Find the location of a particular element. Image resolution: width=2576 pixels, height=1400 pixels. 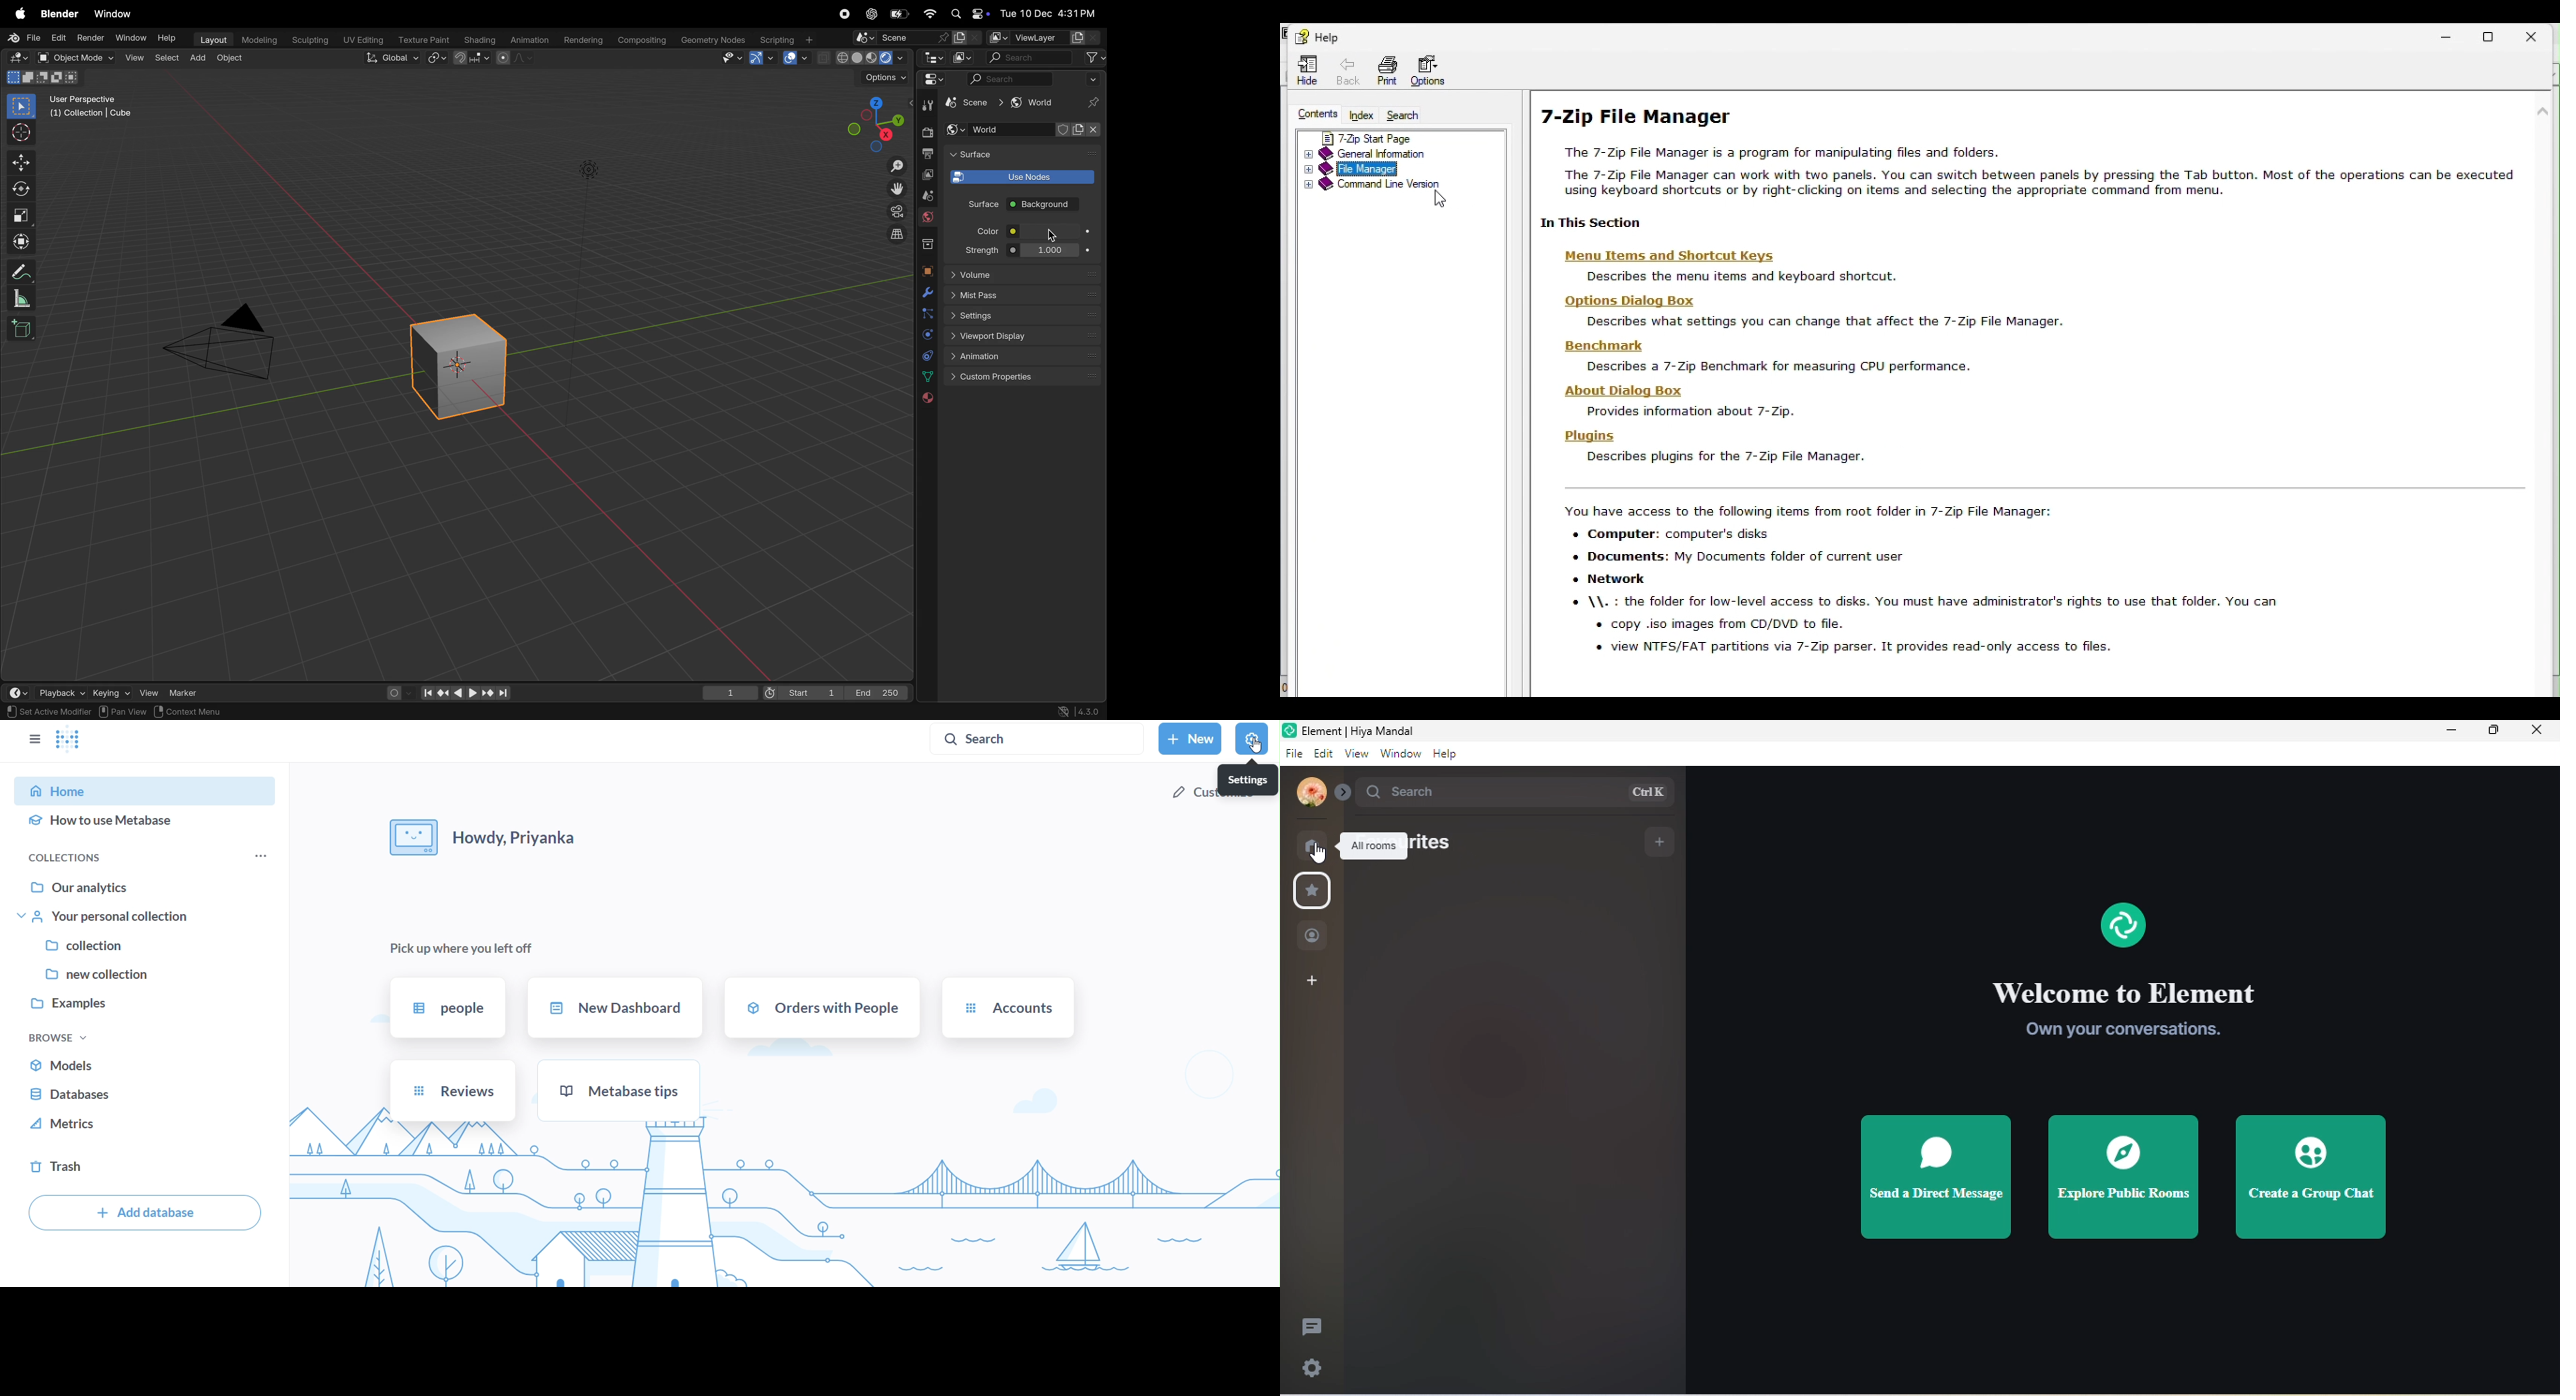

object  is located at coordinates (927, 270).